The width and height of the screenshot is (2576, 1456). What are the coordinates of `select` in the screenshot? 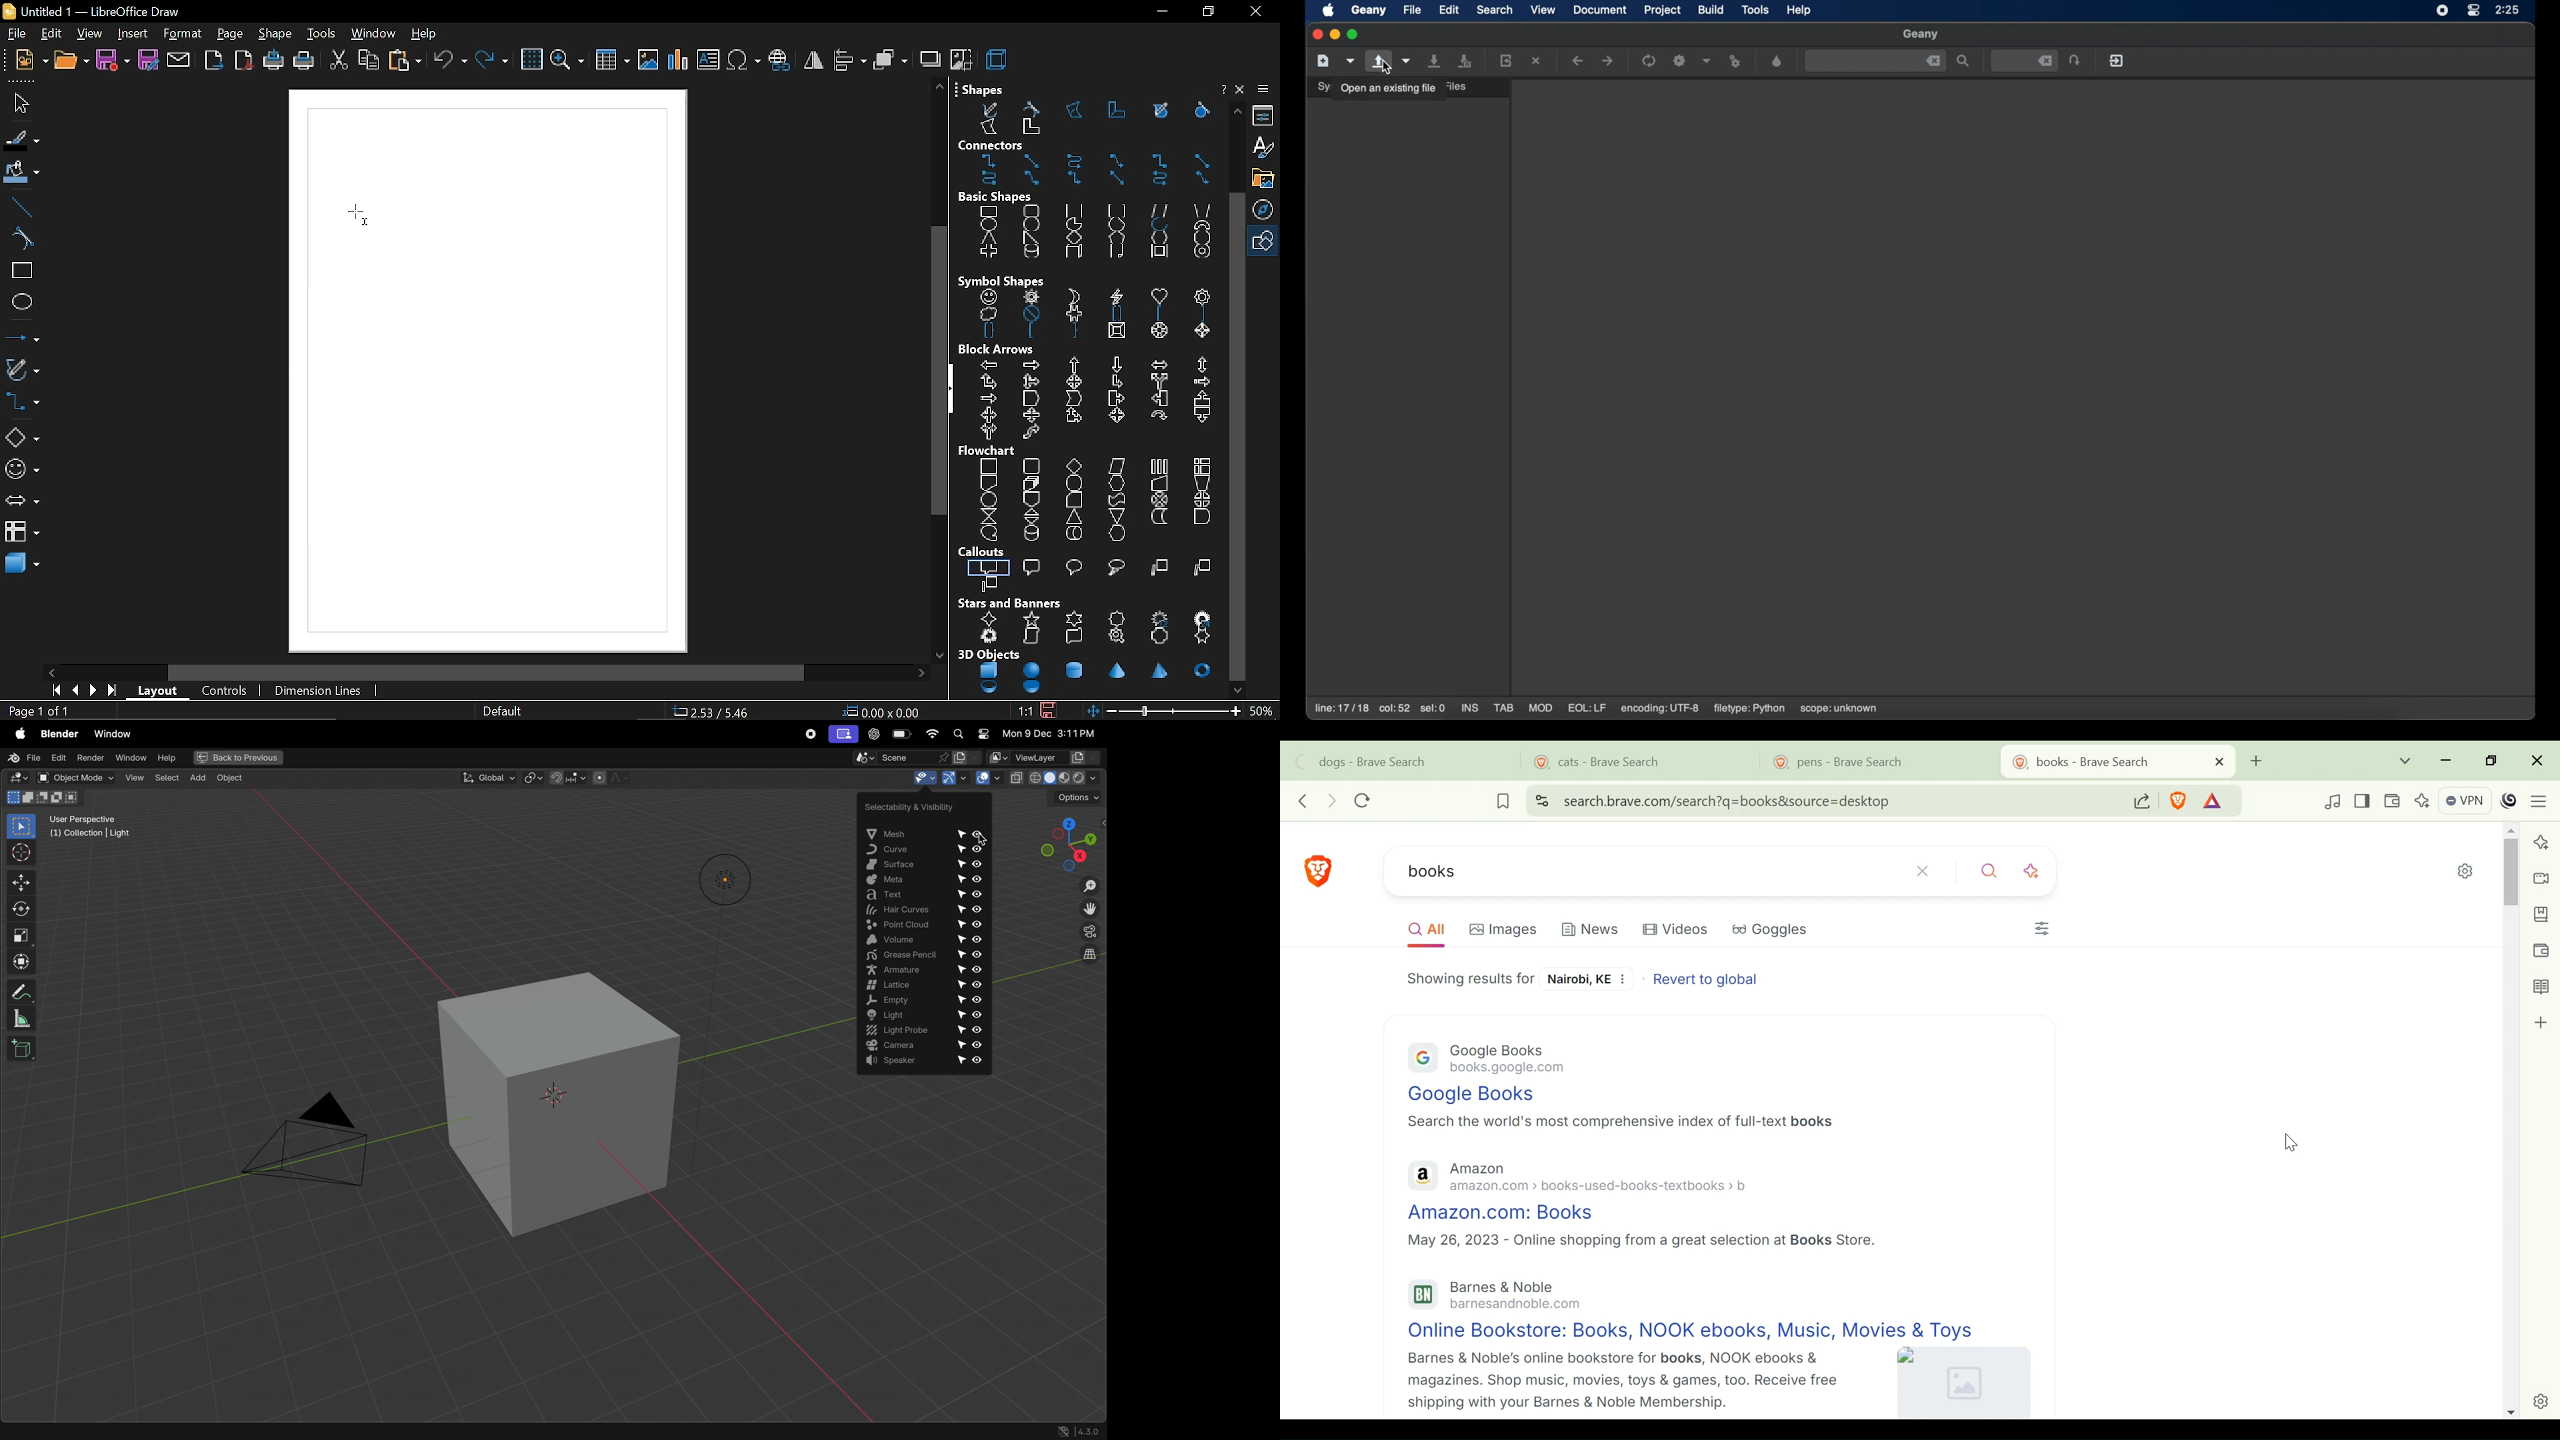 It's located at (18, 103).